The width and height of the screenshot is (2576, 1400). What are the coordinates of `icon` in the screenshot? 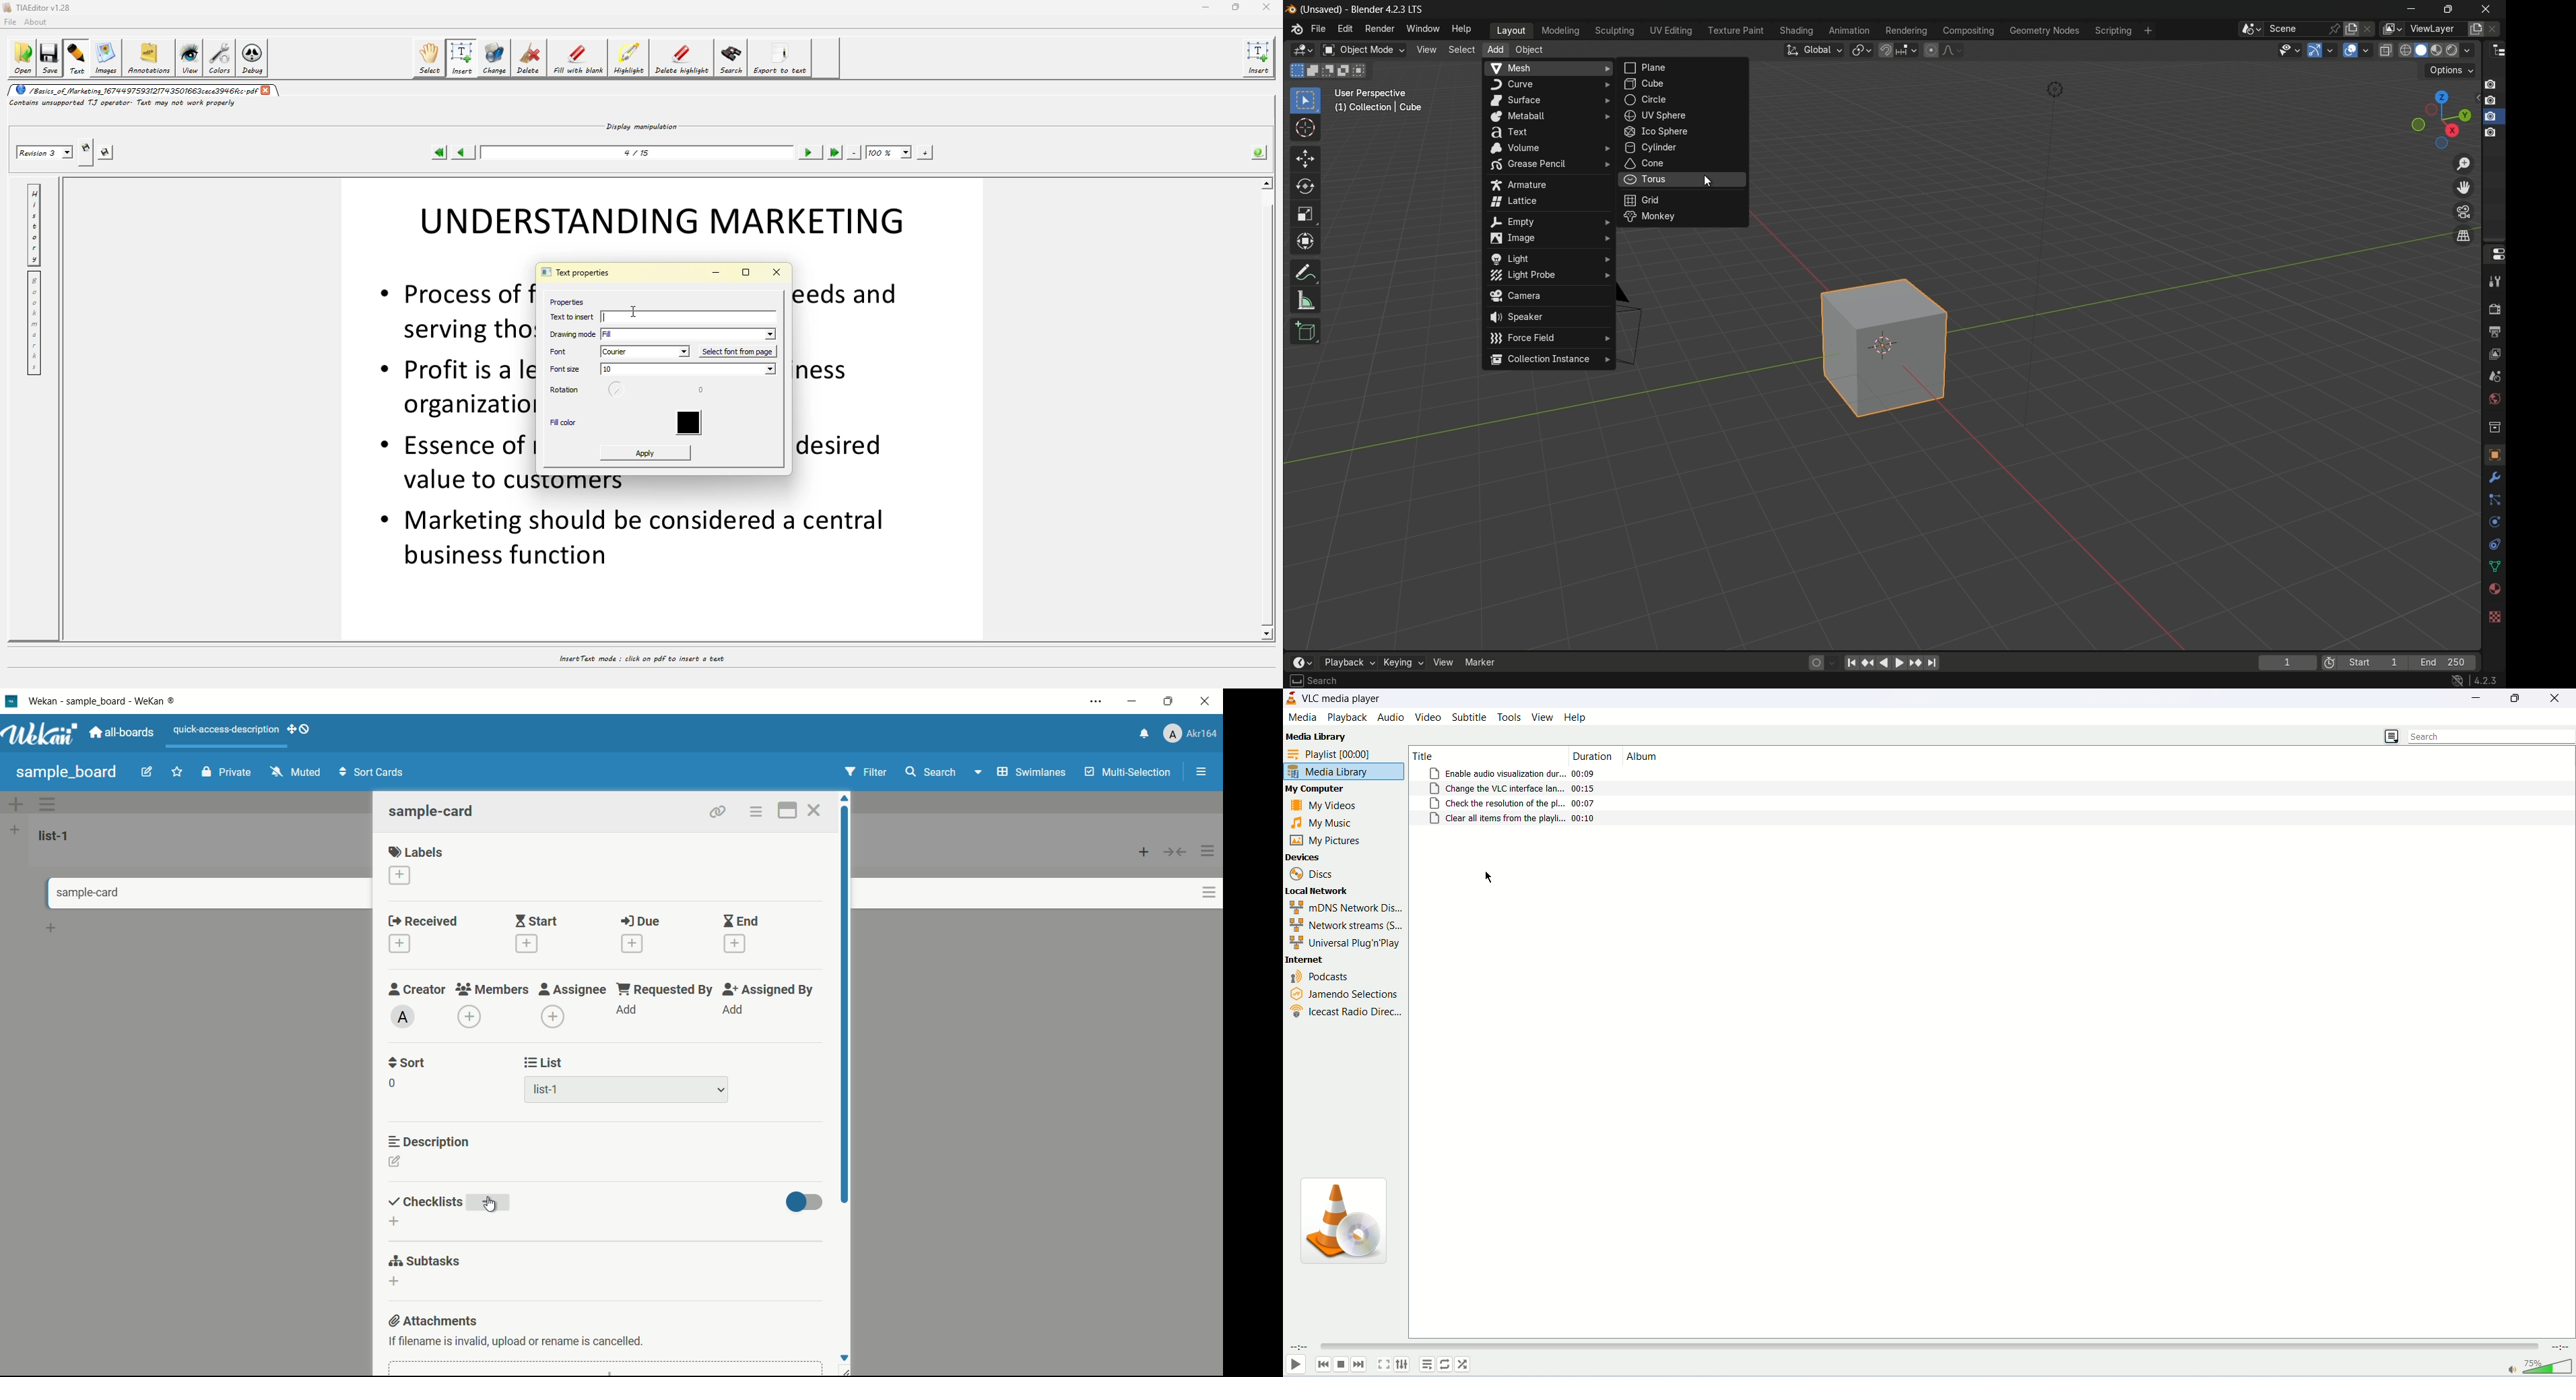 It's located at (2330, 664).